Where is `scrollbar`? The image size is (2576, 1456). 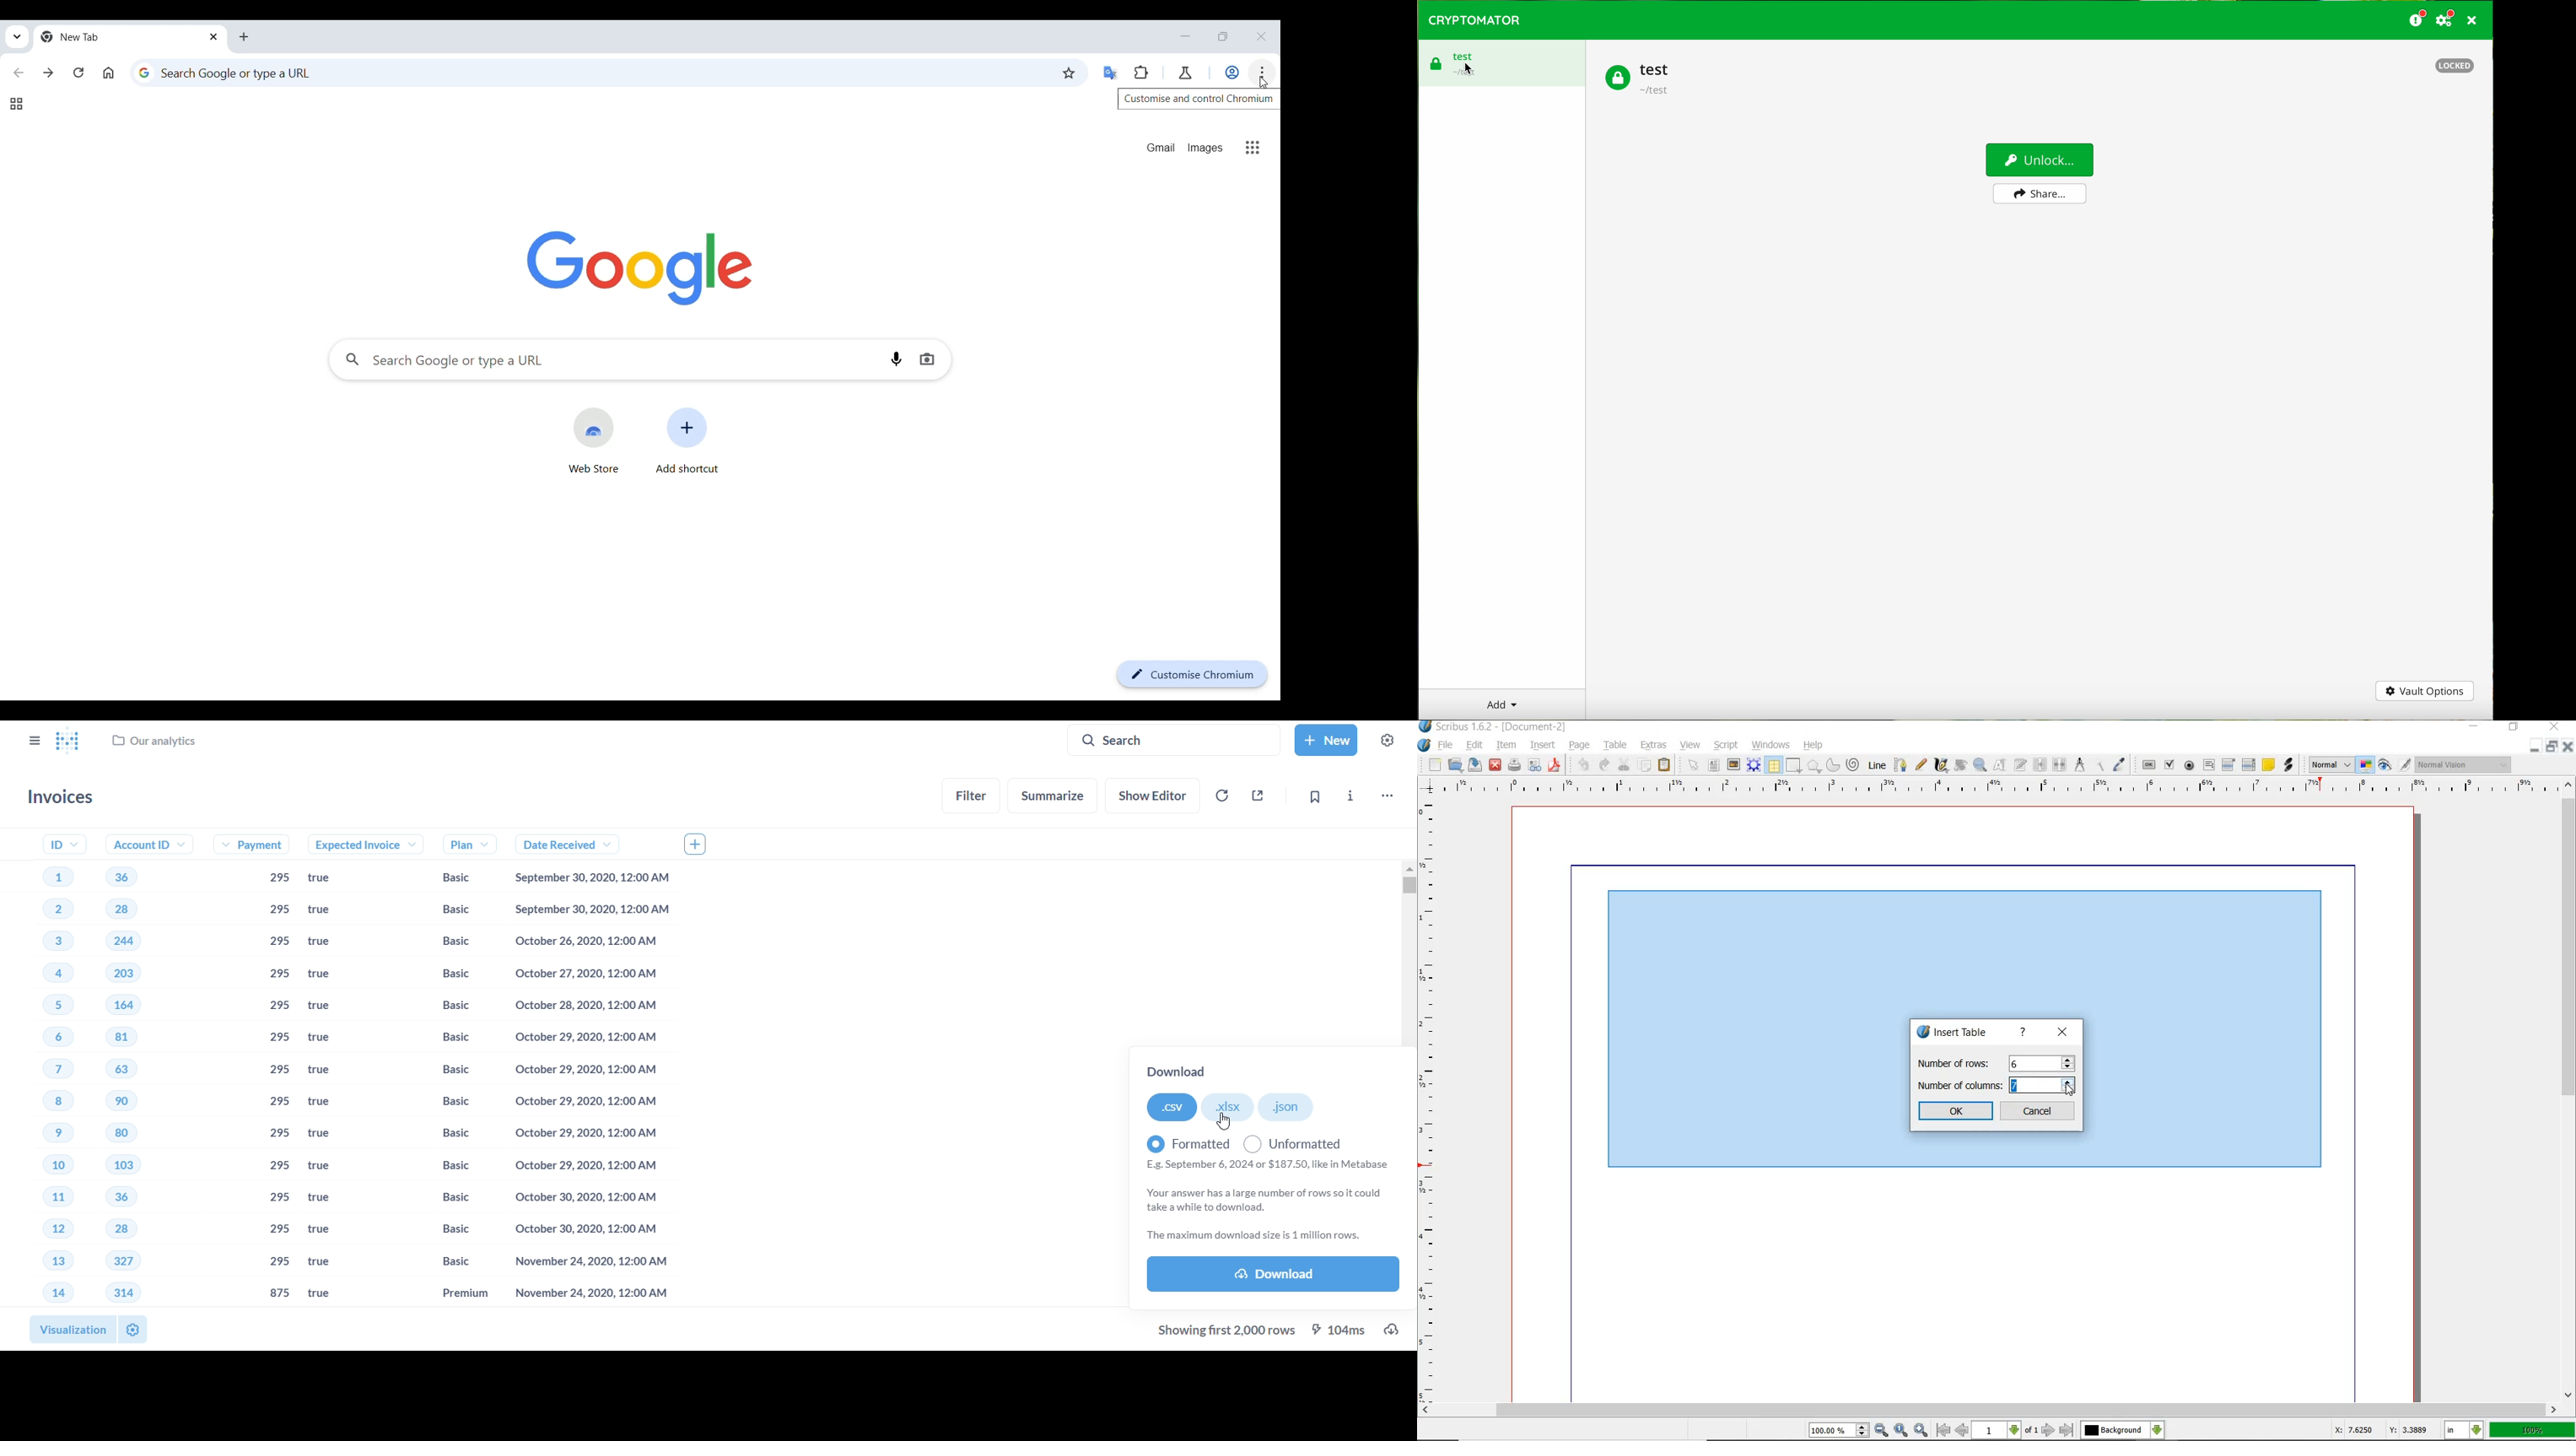
scrollbar is located at coordinates (2567, 1098).